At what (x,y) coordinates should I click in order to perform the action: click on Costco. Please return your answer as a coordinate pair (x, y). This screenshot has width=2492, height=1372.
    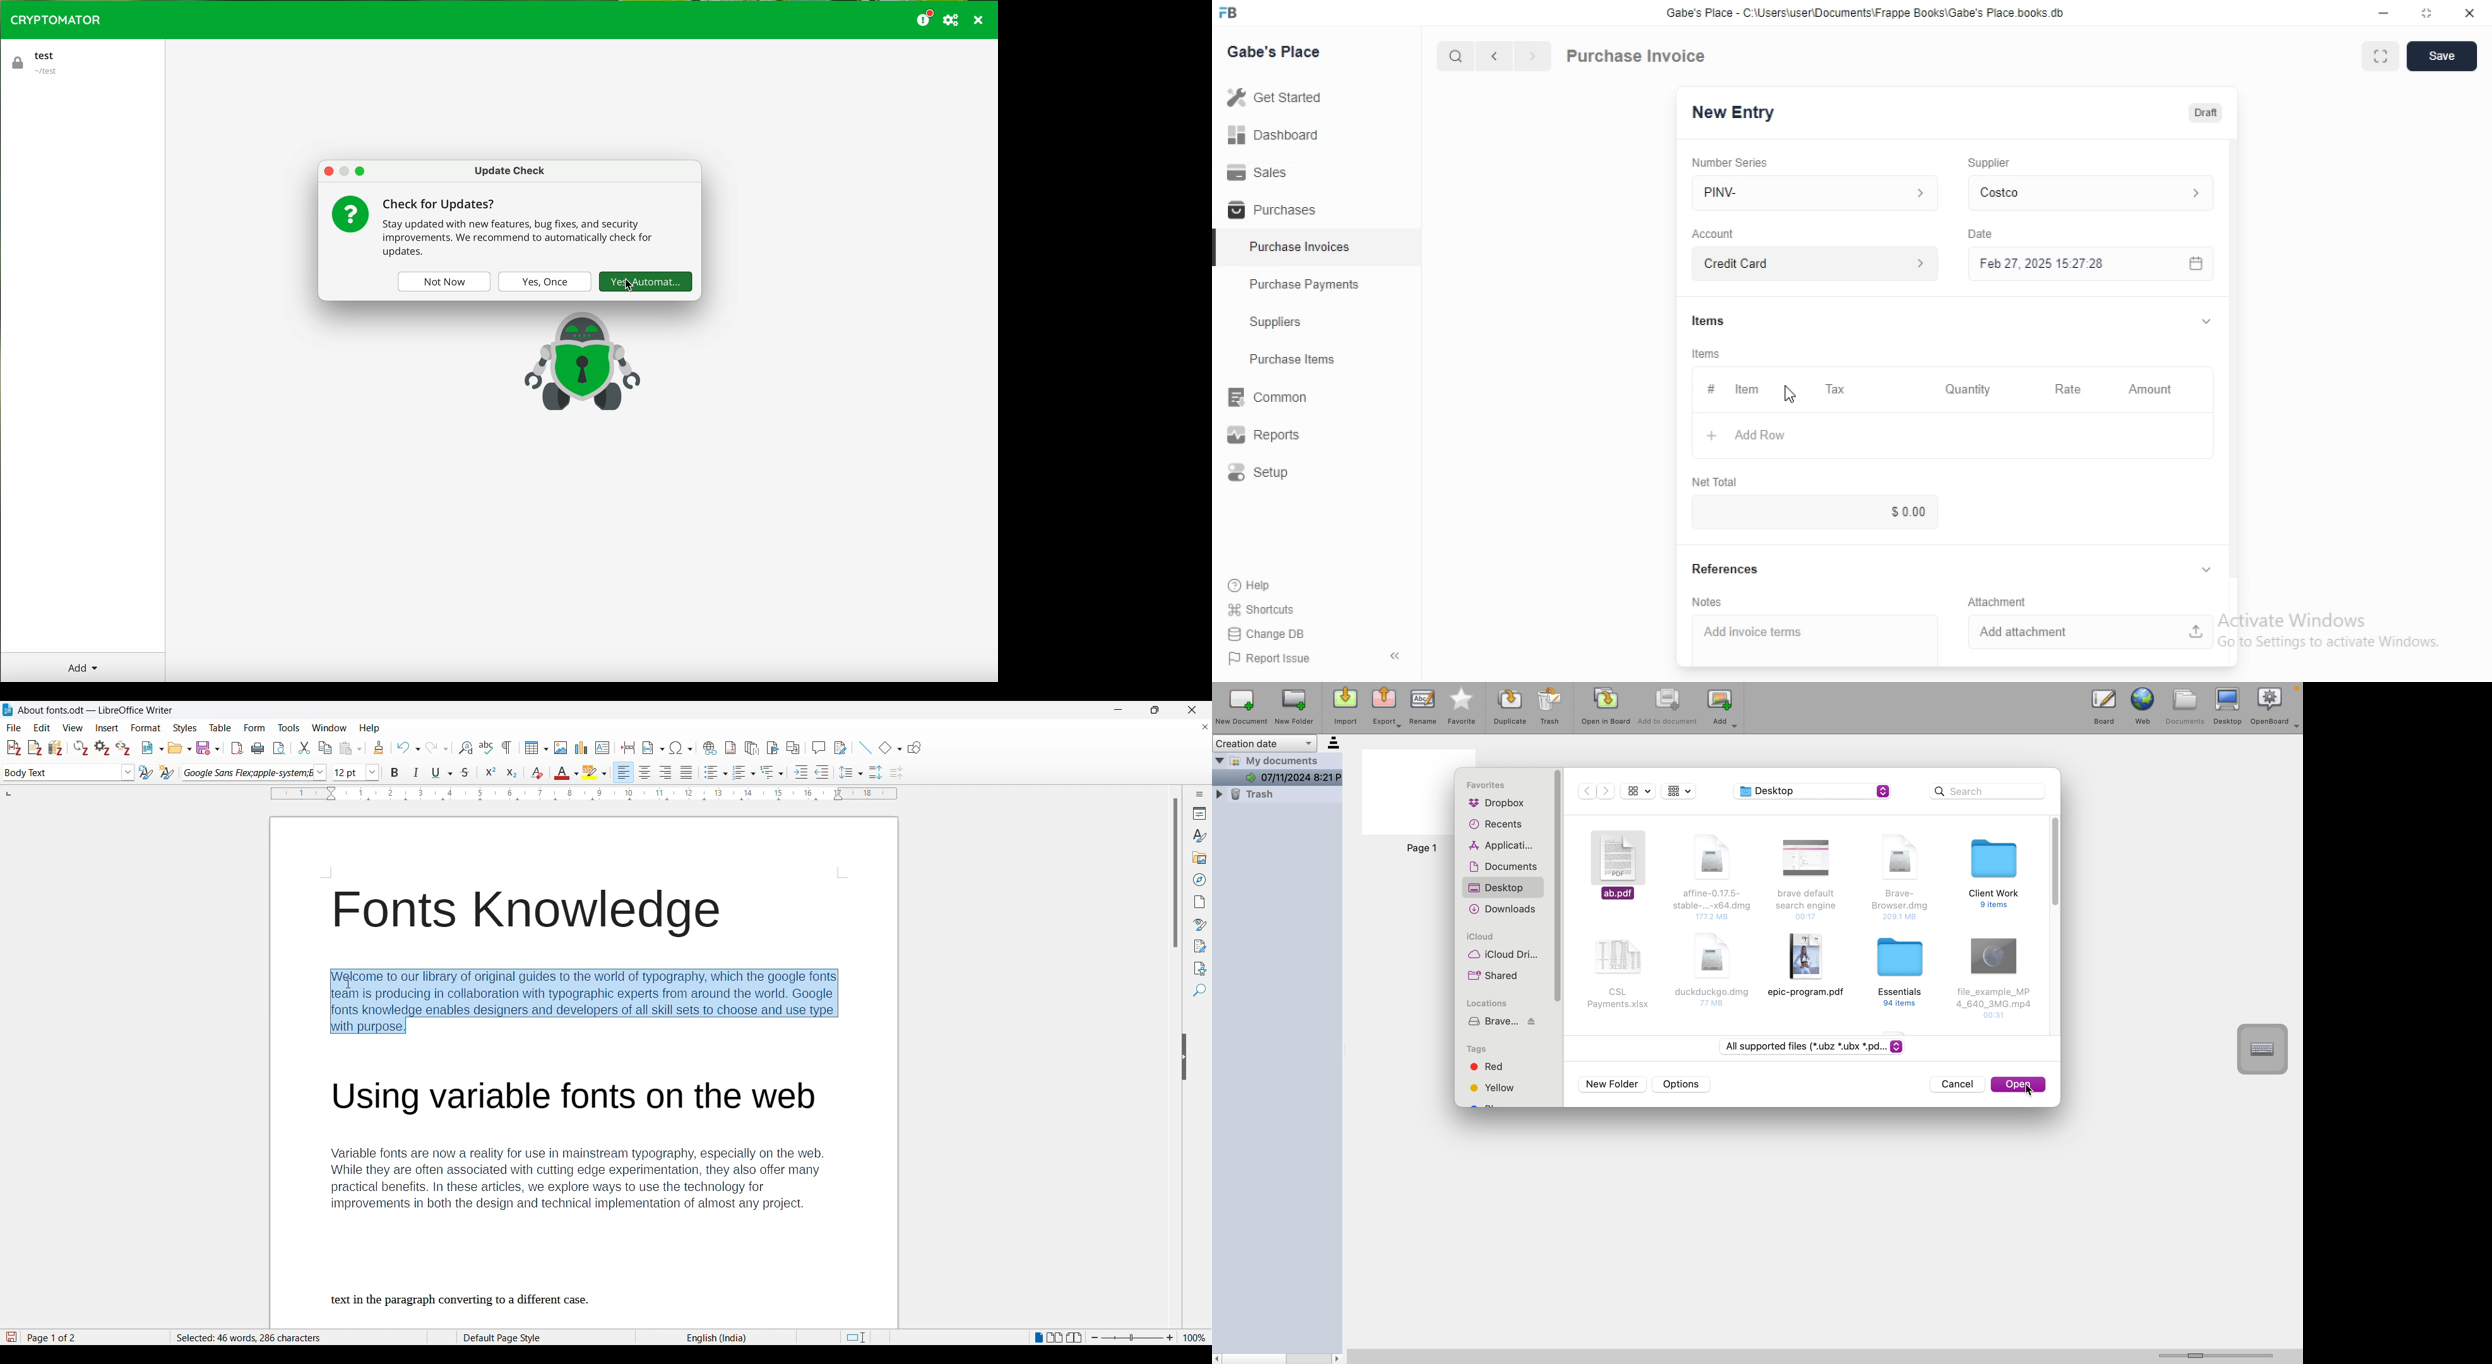
    Looking at the image, I should click on (2091, 193).